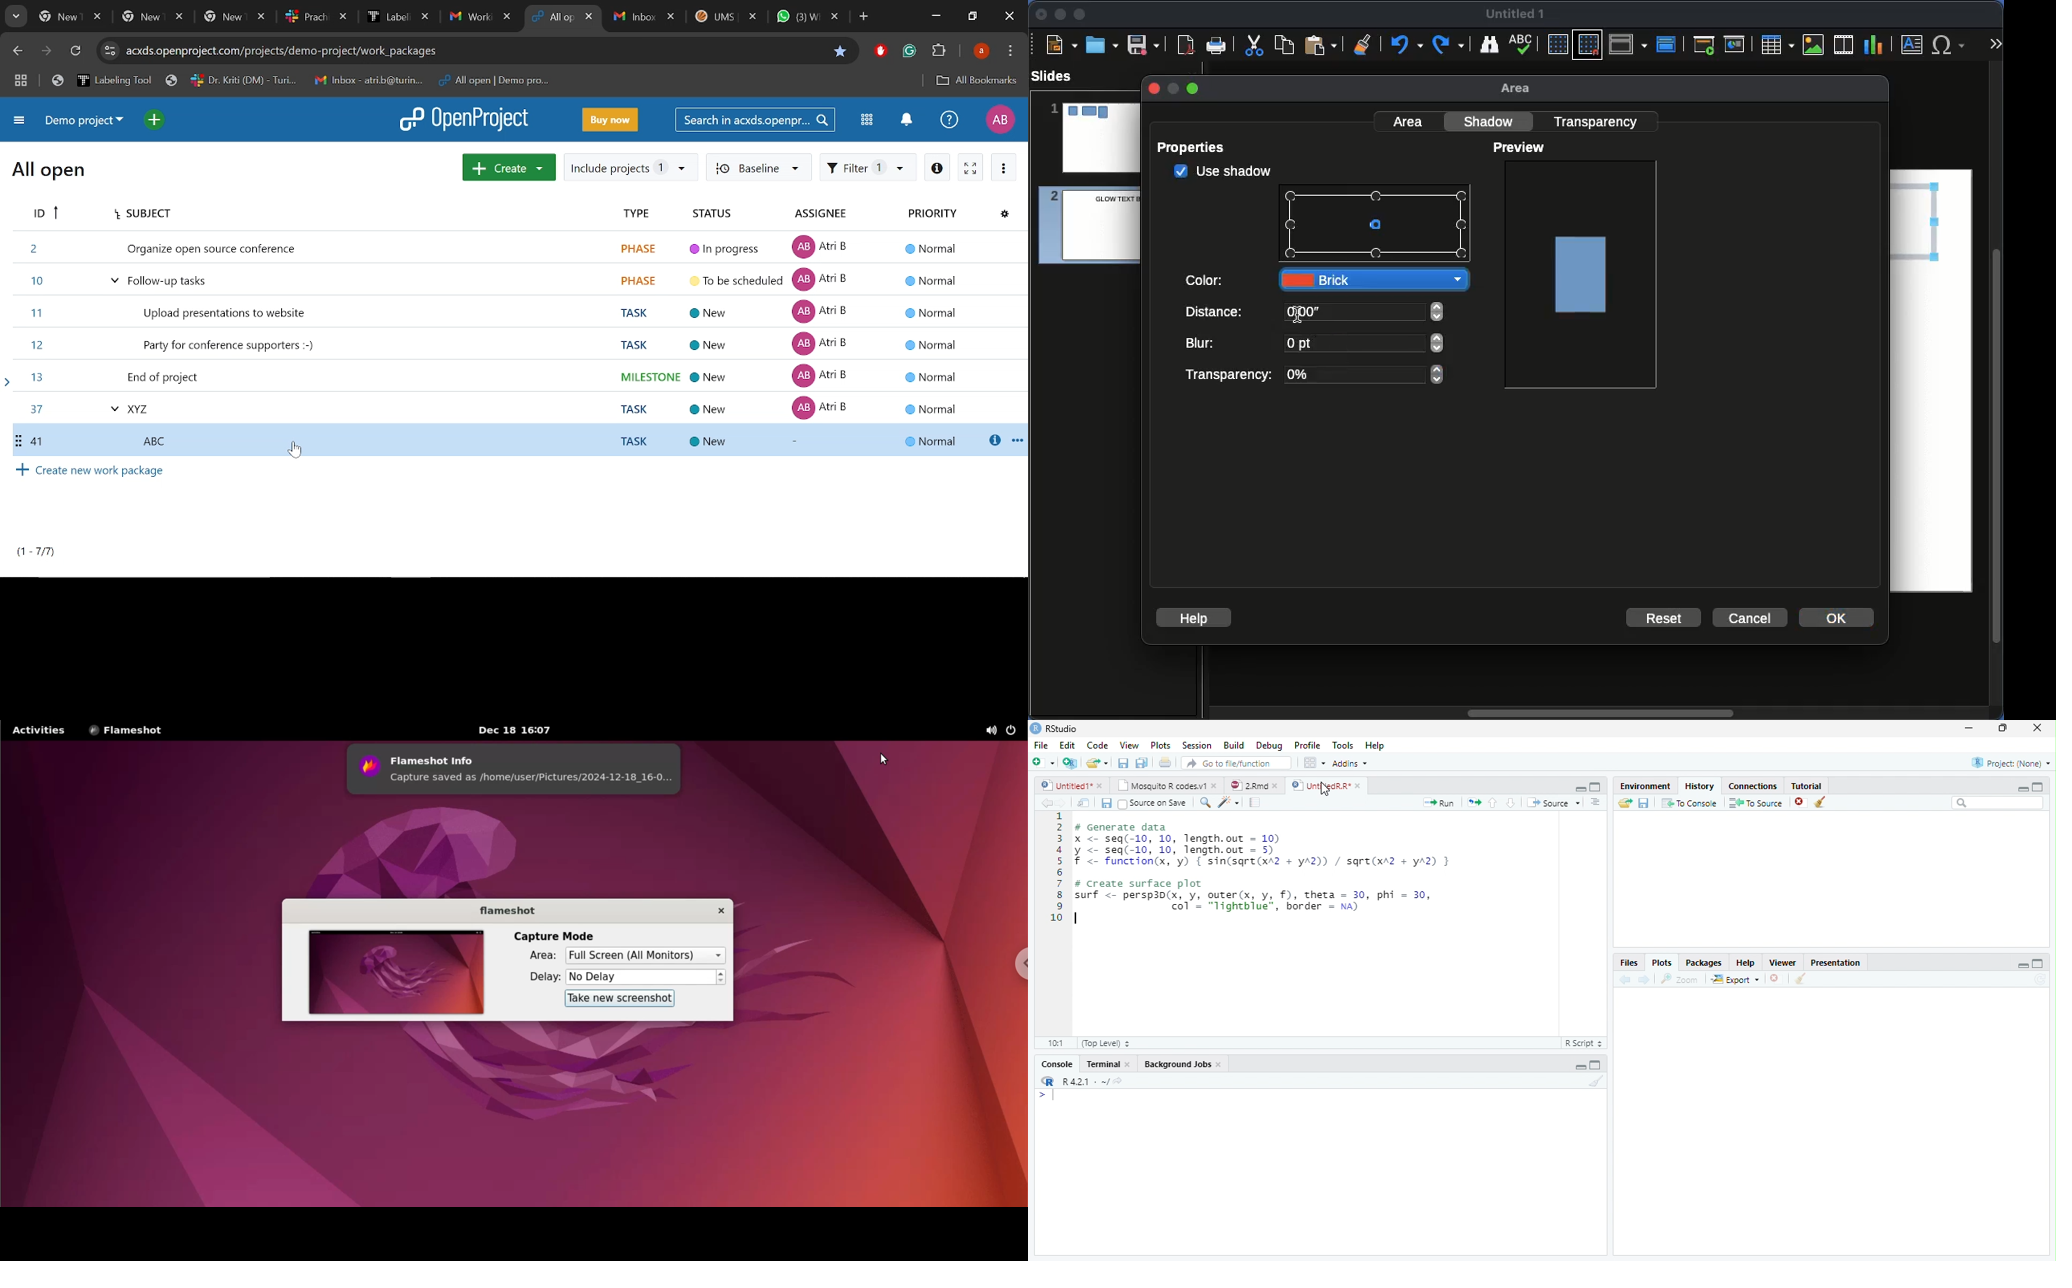  Describe the element at coordinates (1046, 803) in the screenshot. I see `Go back to previous source location` at that location.